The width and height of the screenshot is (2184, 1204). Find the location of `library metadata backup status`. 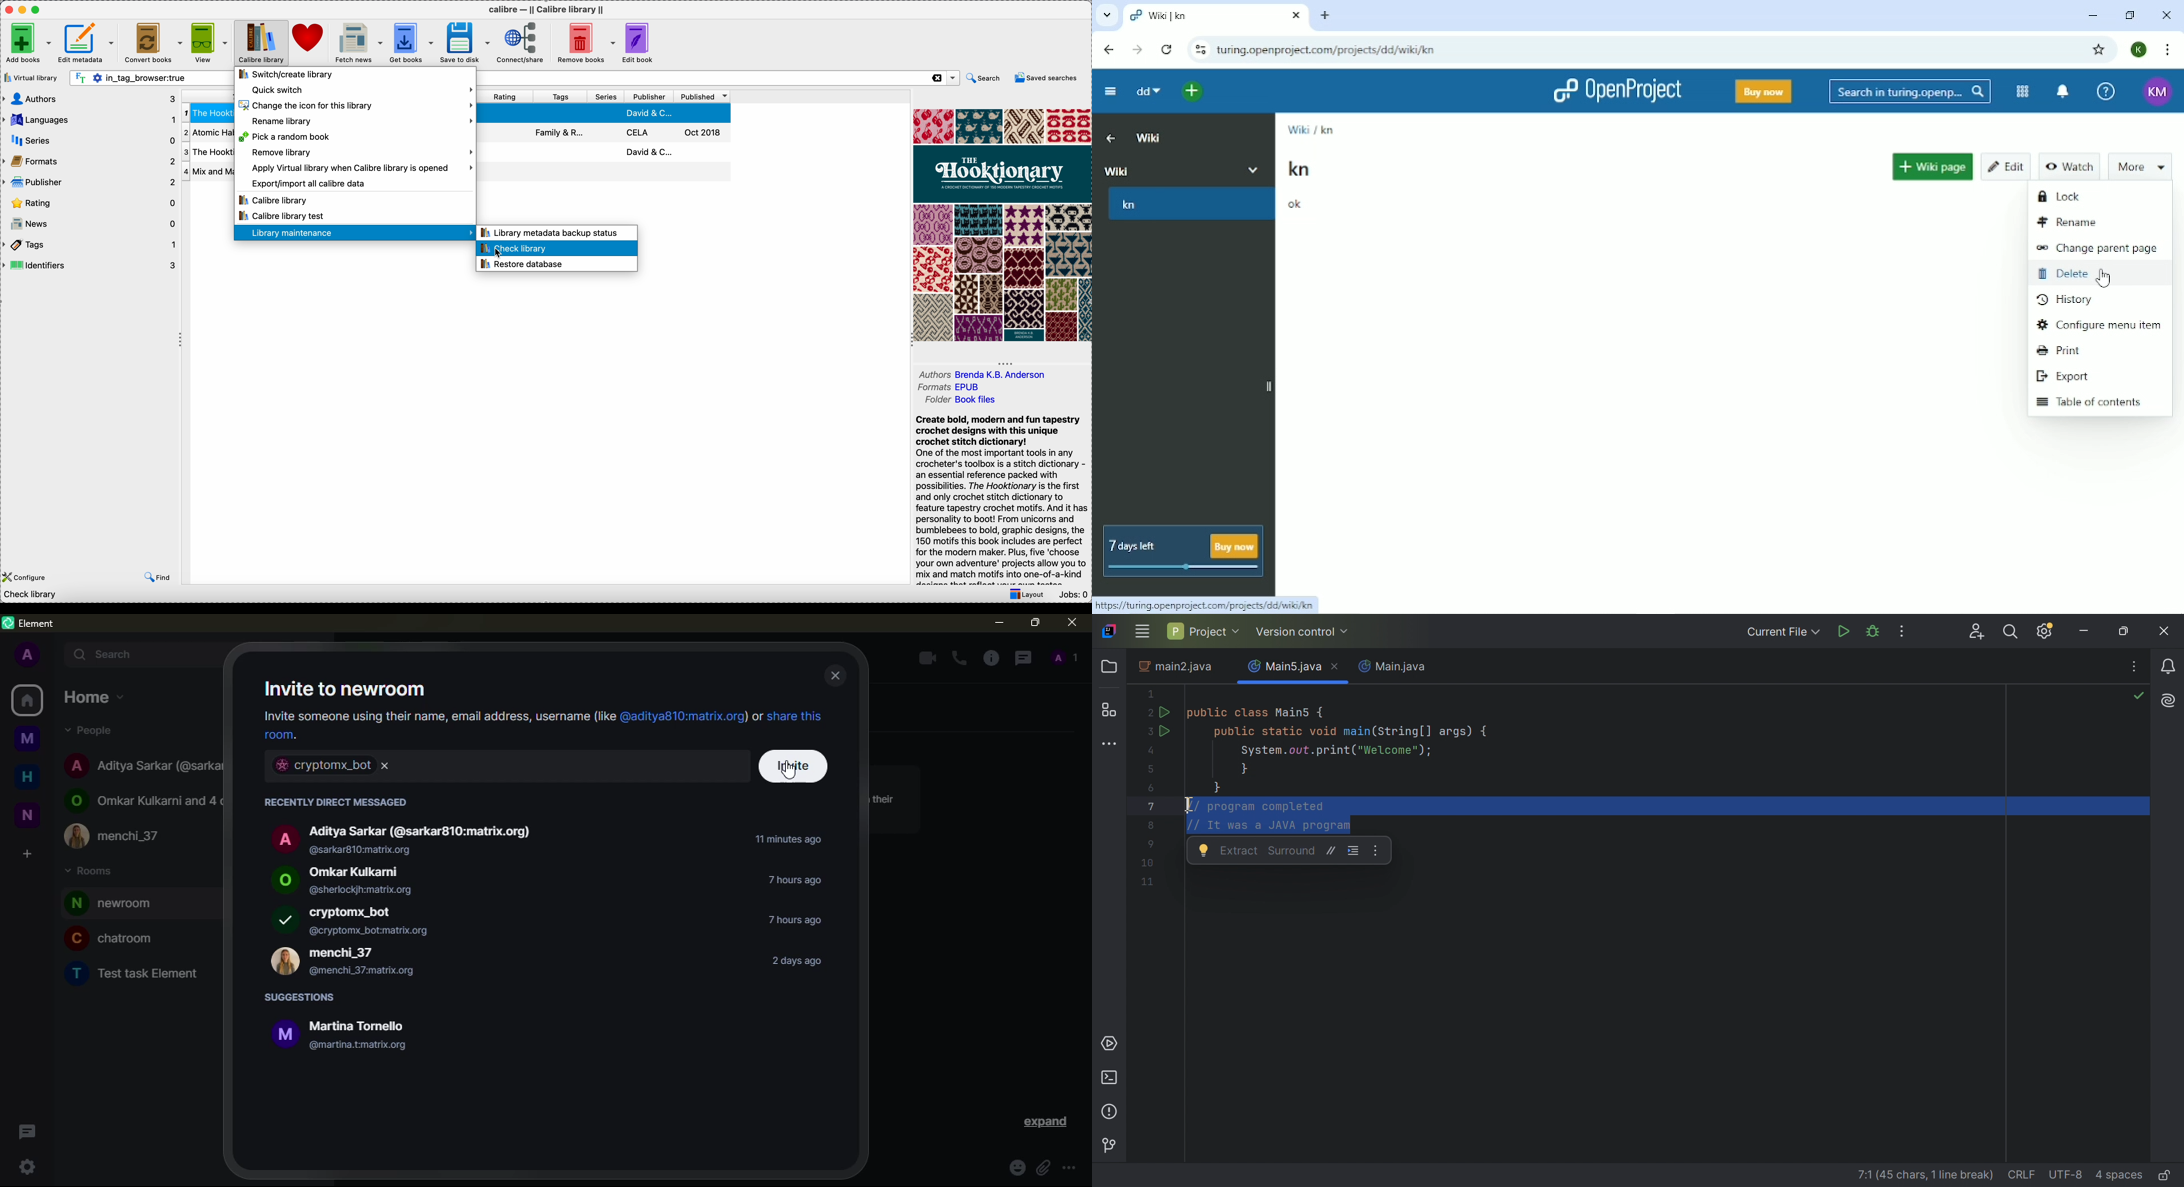

library metadata backup status is located at coordinates (553, 232).